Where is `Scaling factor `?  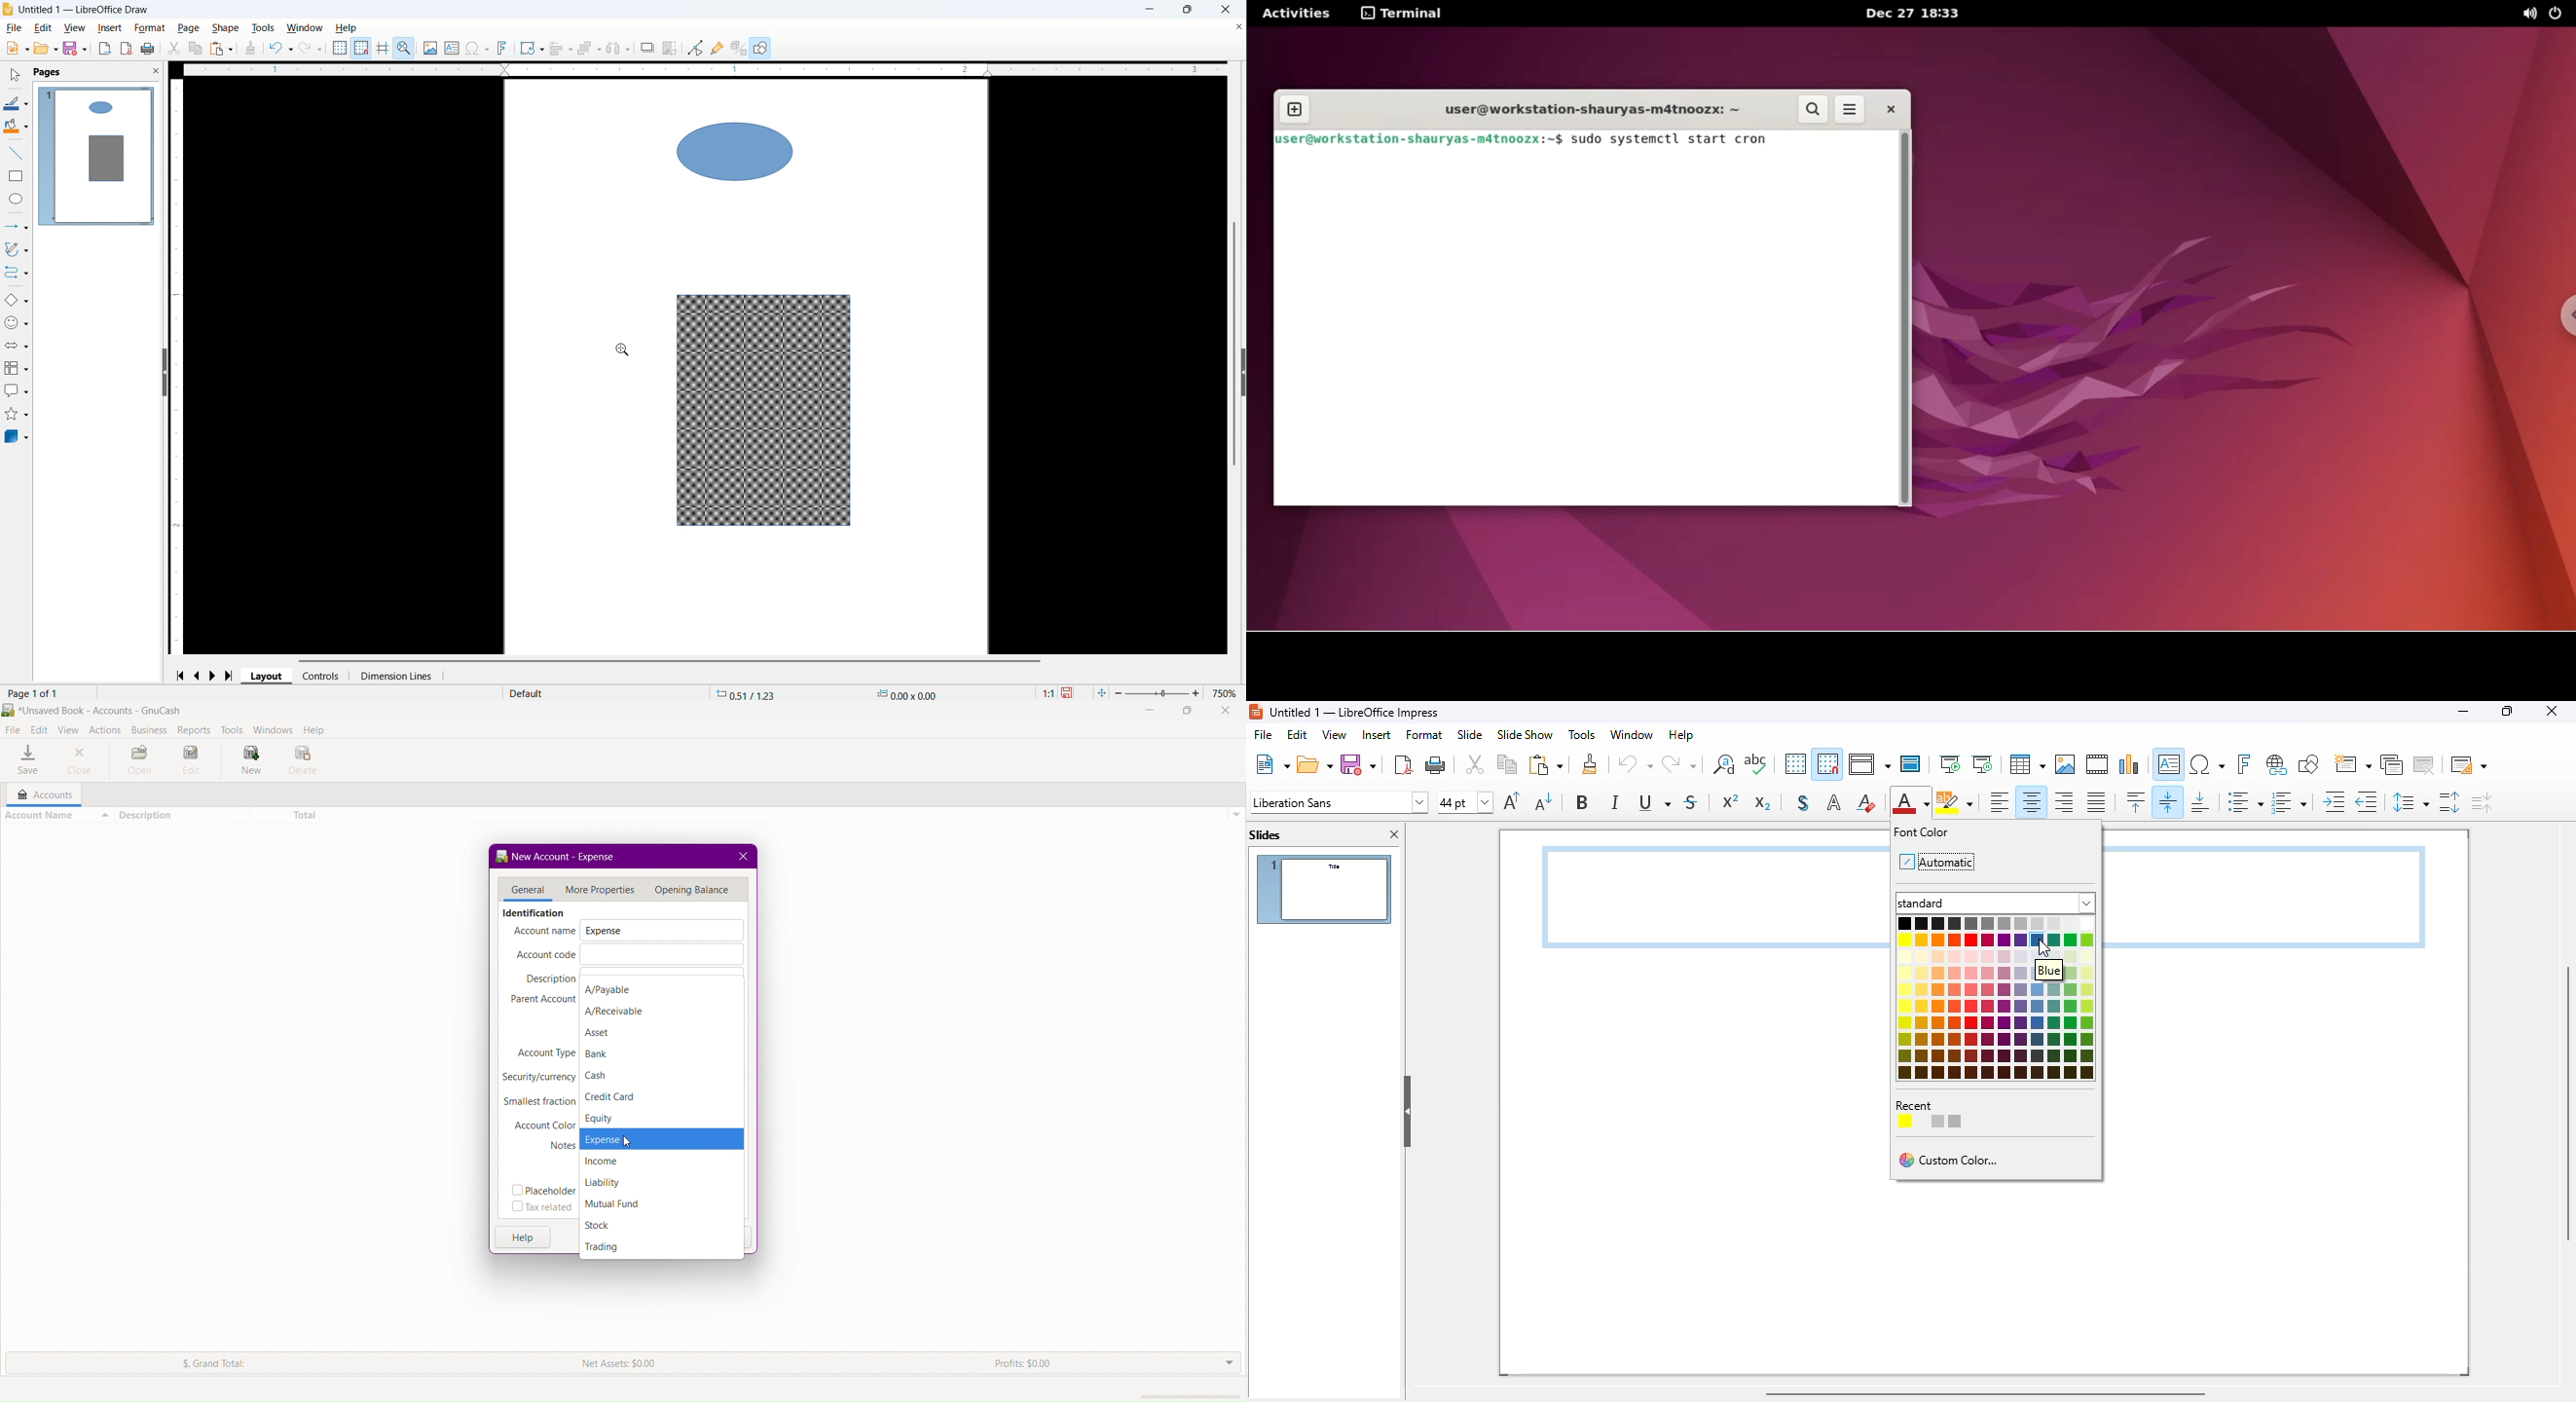 Scaling factor  is located at coordinates (1048, 693).